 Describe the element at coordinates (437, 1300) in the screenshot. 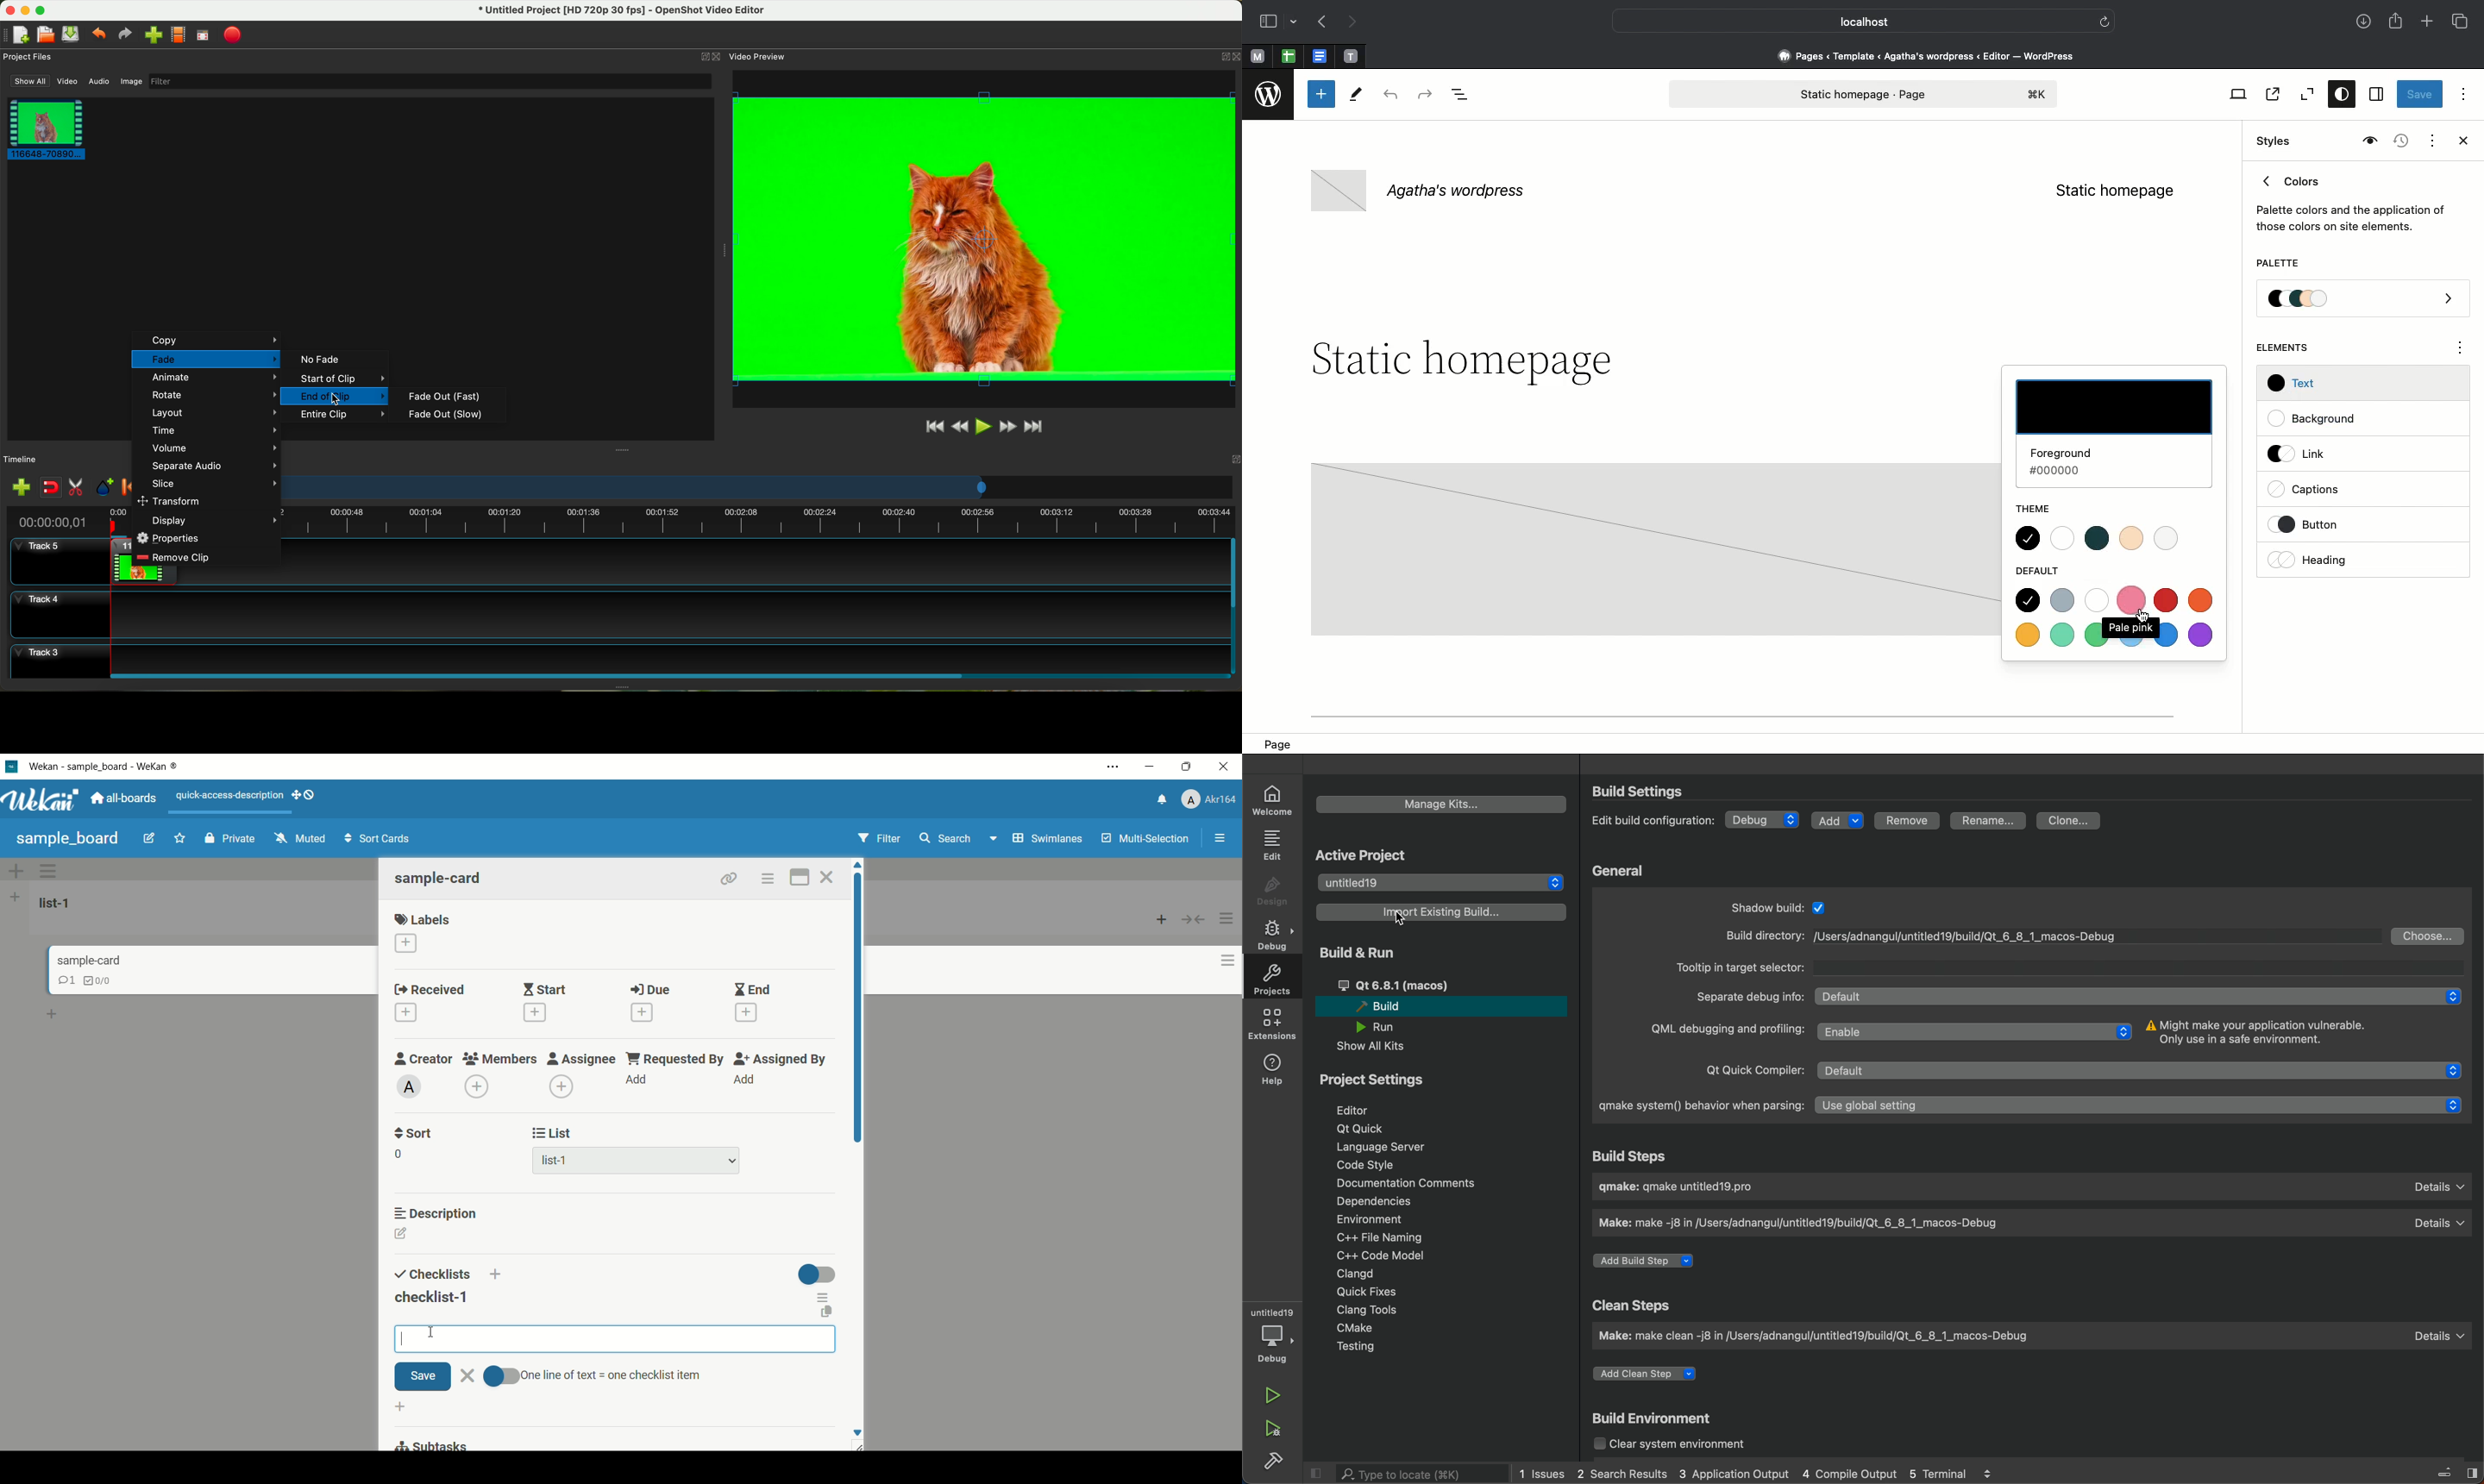

I see `checklist-1` at that location.